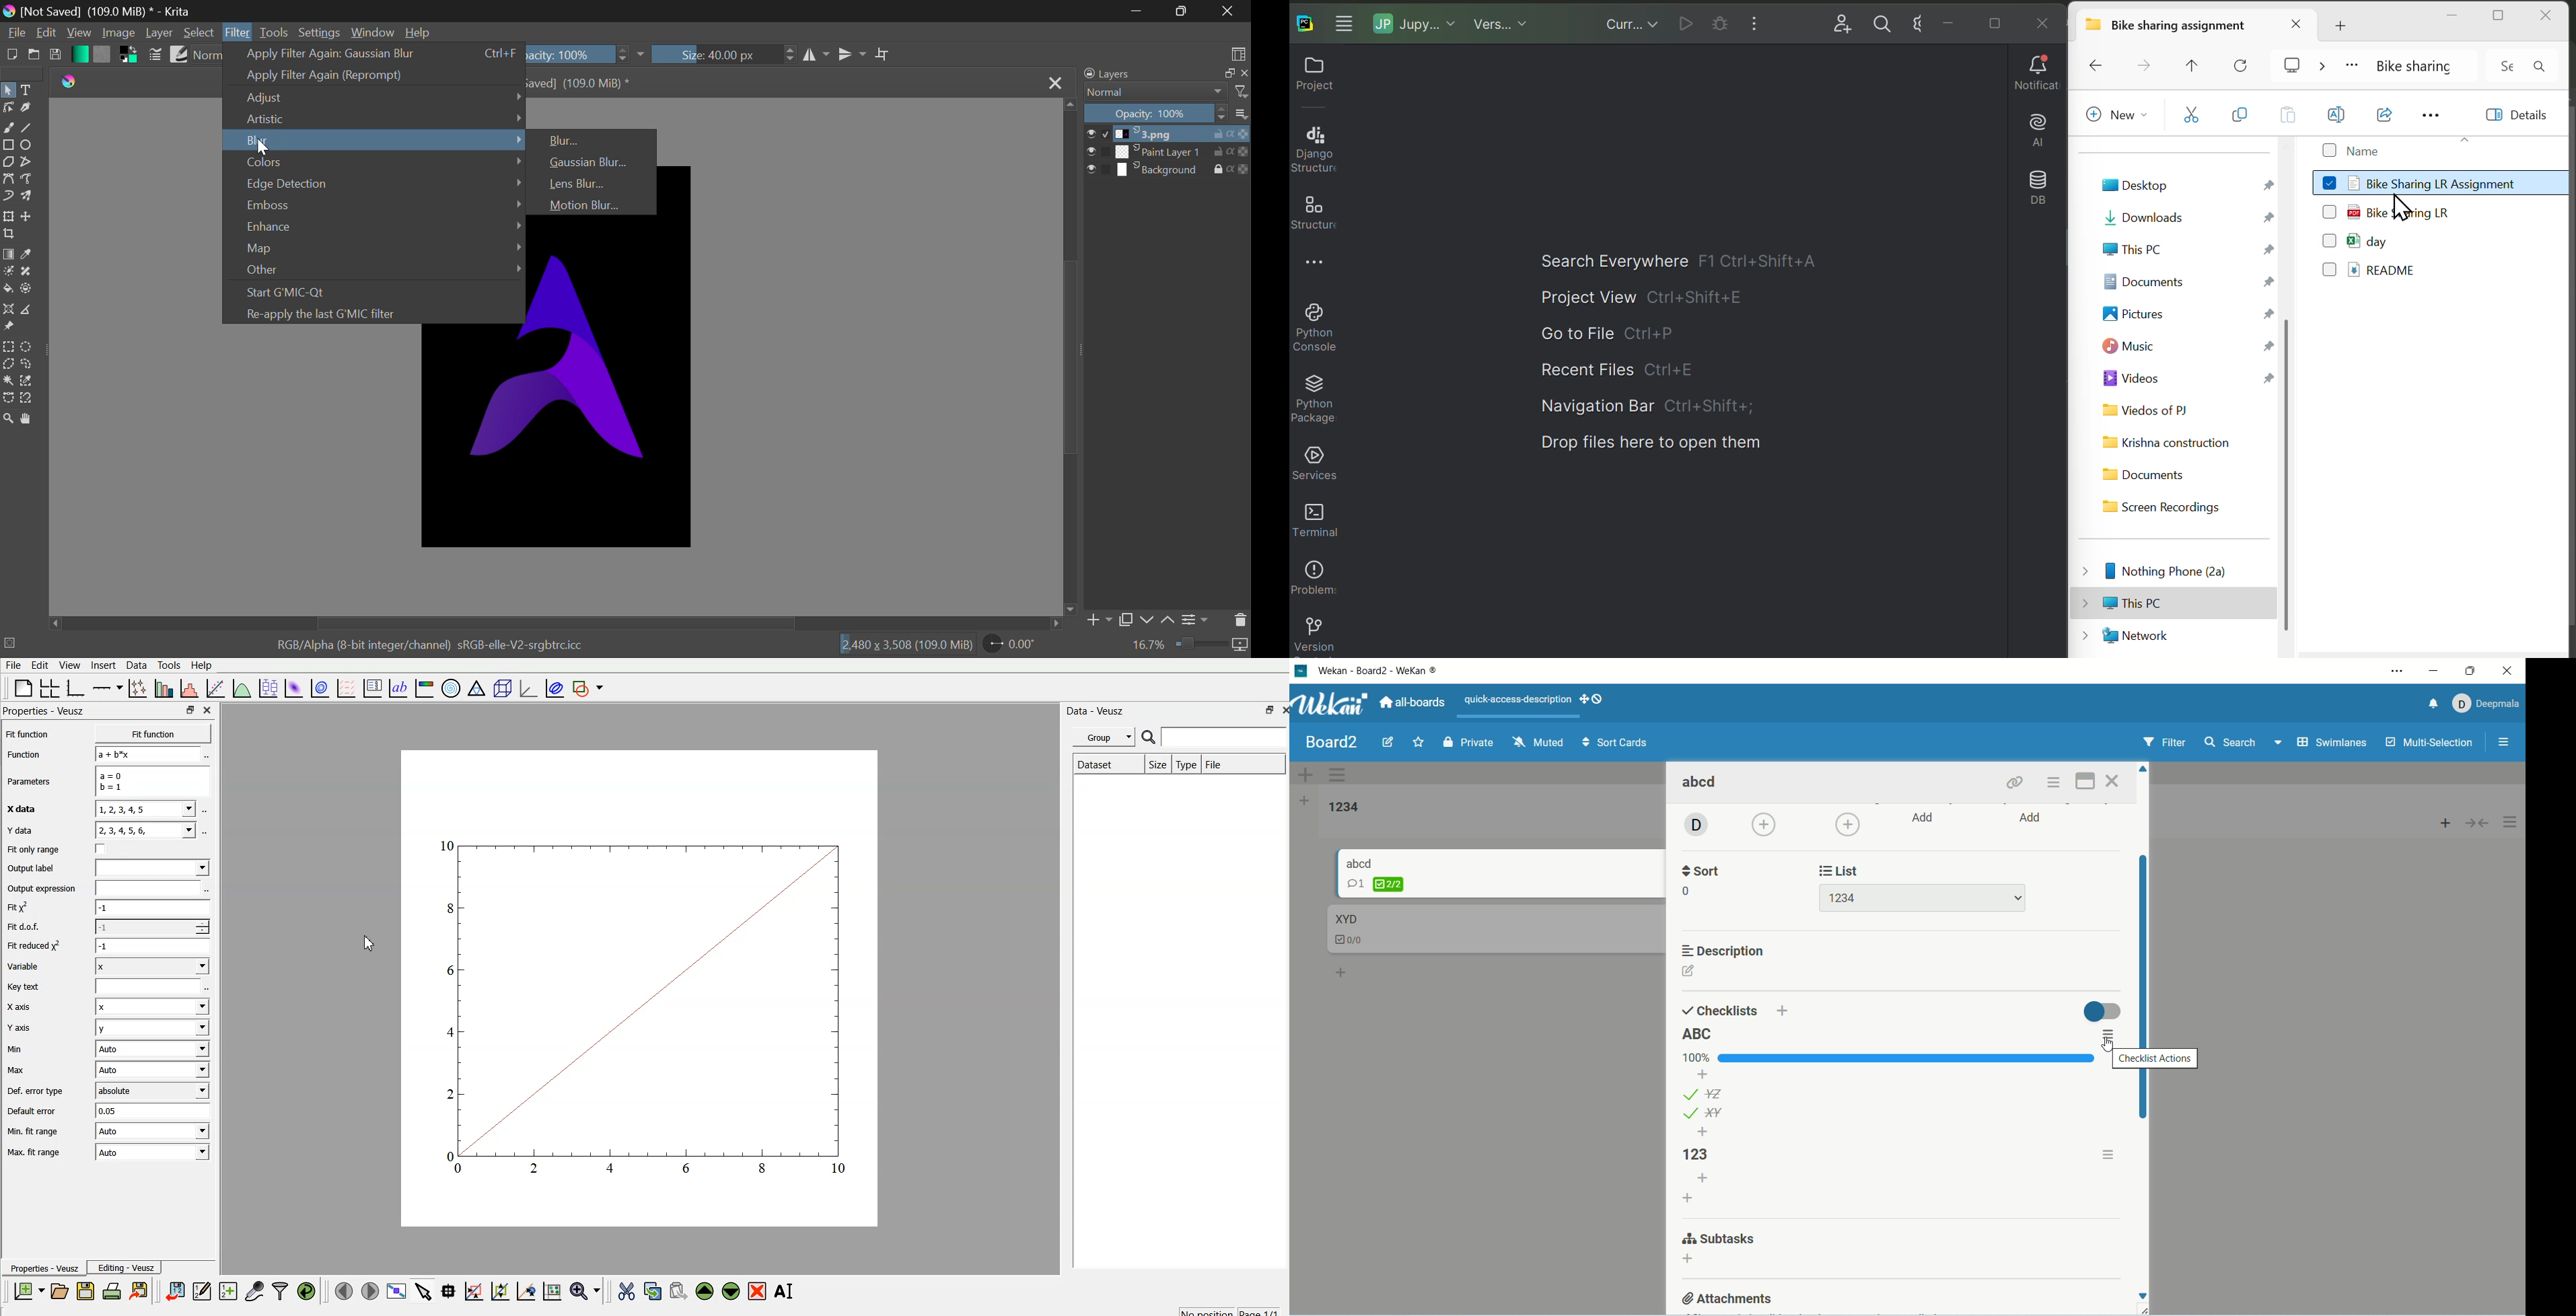 This screenshot has width=2576, height=1316. Describe the element at coordinates (2480, 825) in the screenshot. I see `collapse` at that location.